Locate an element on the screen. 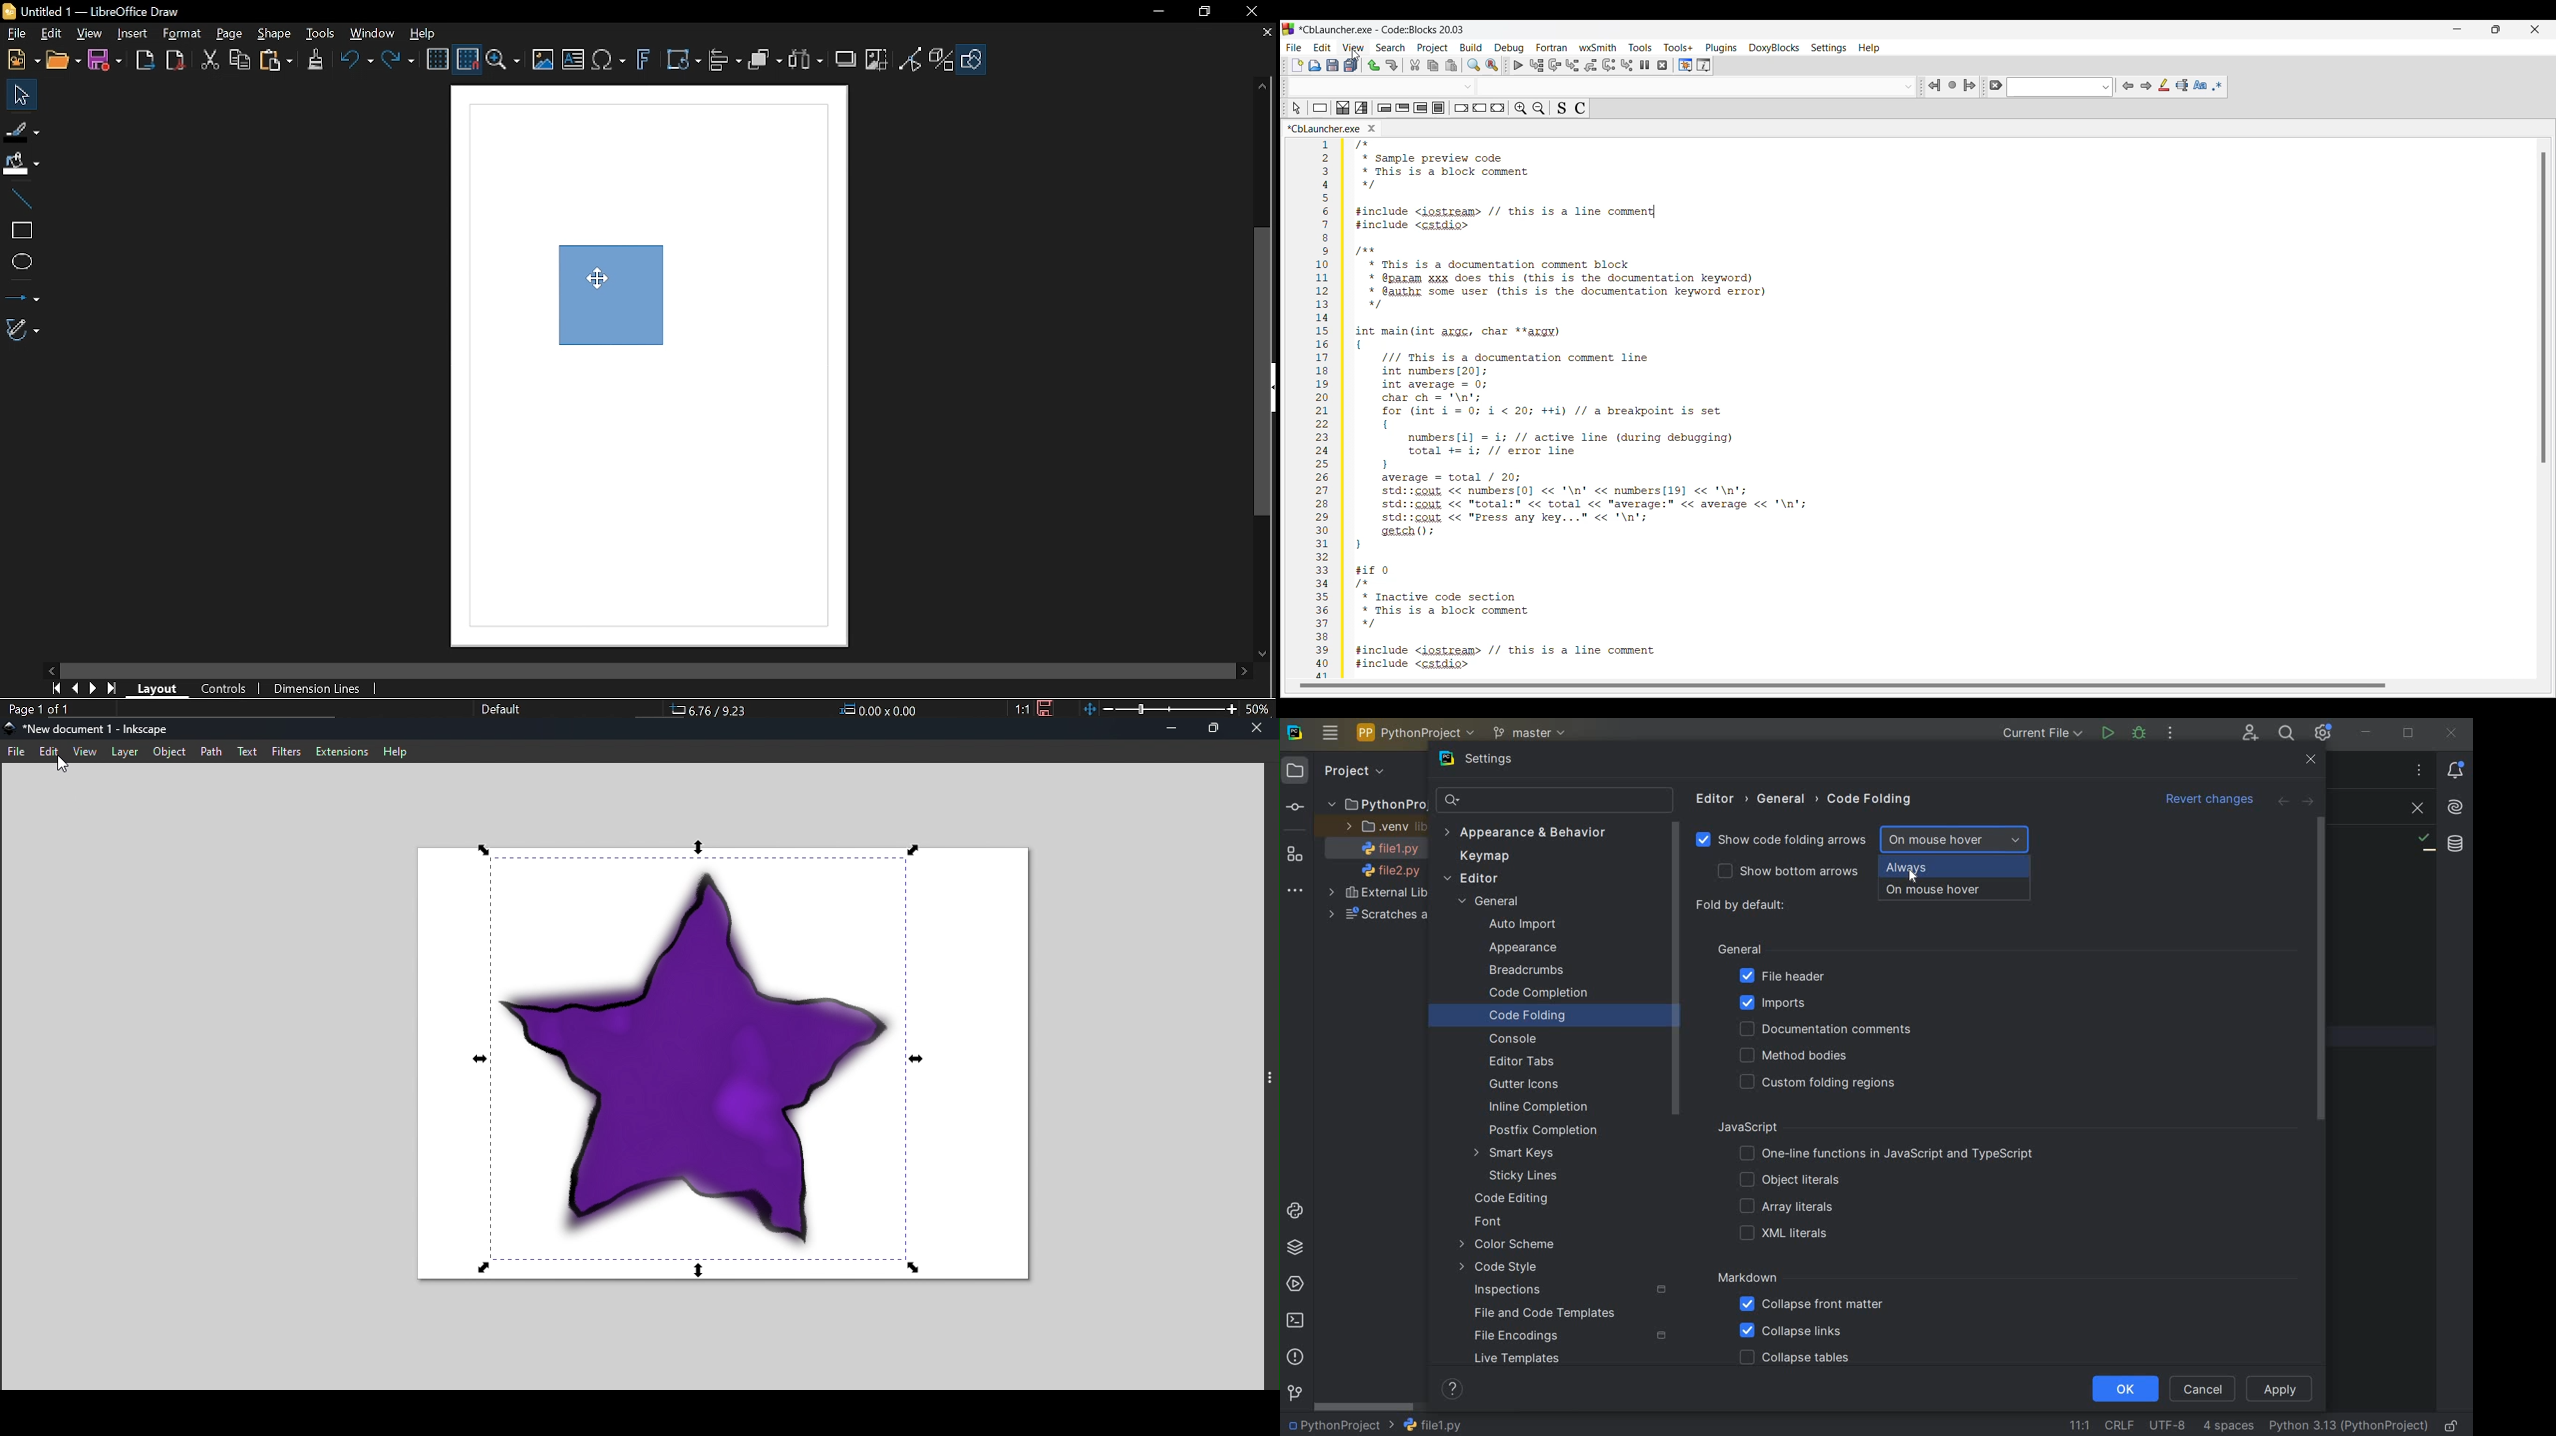  Zoom out is located at coordinates (1539, 108).